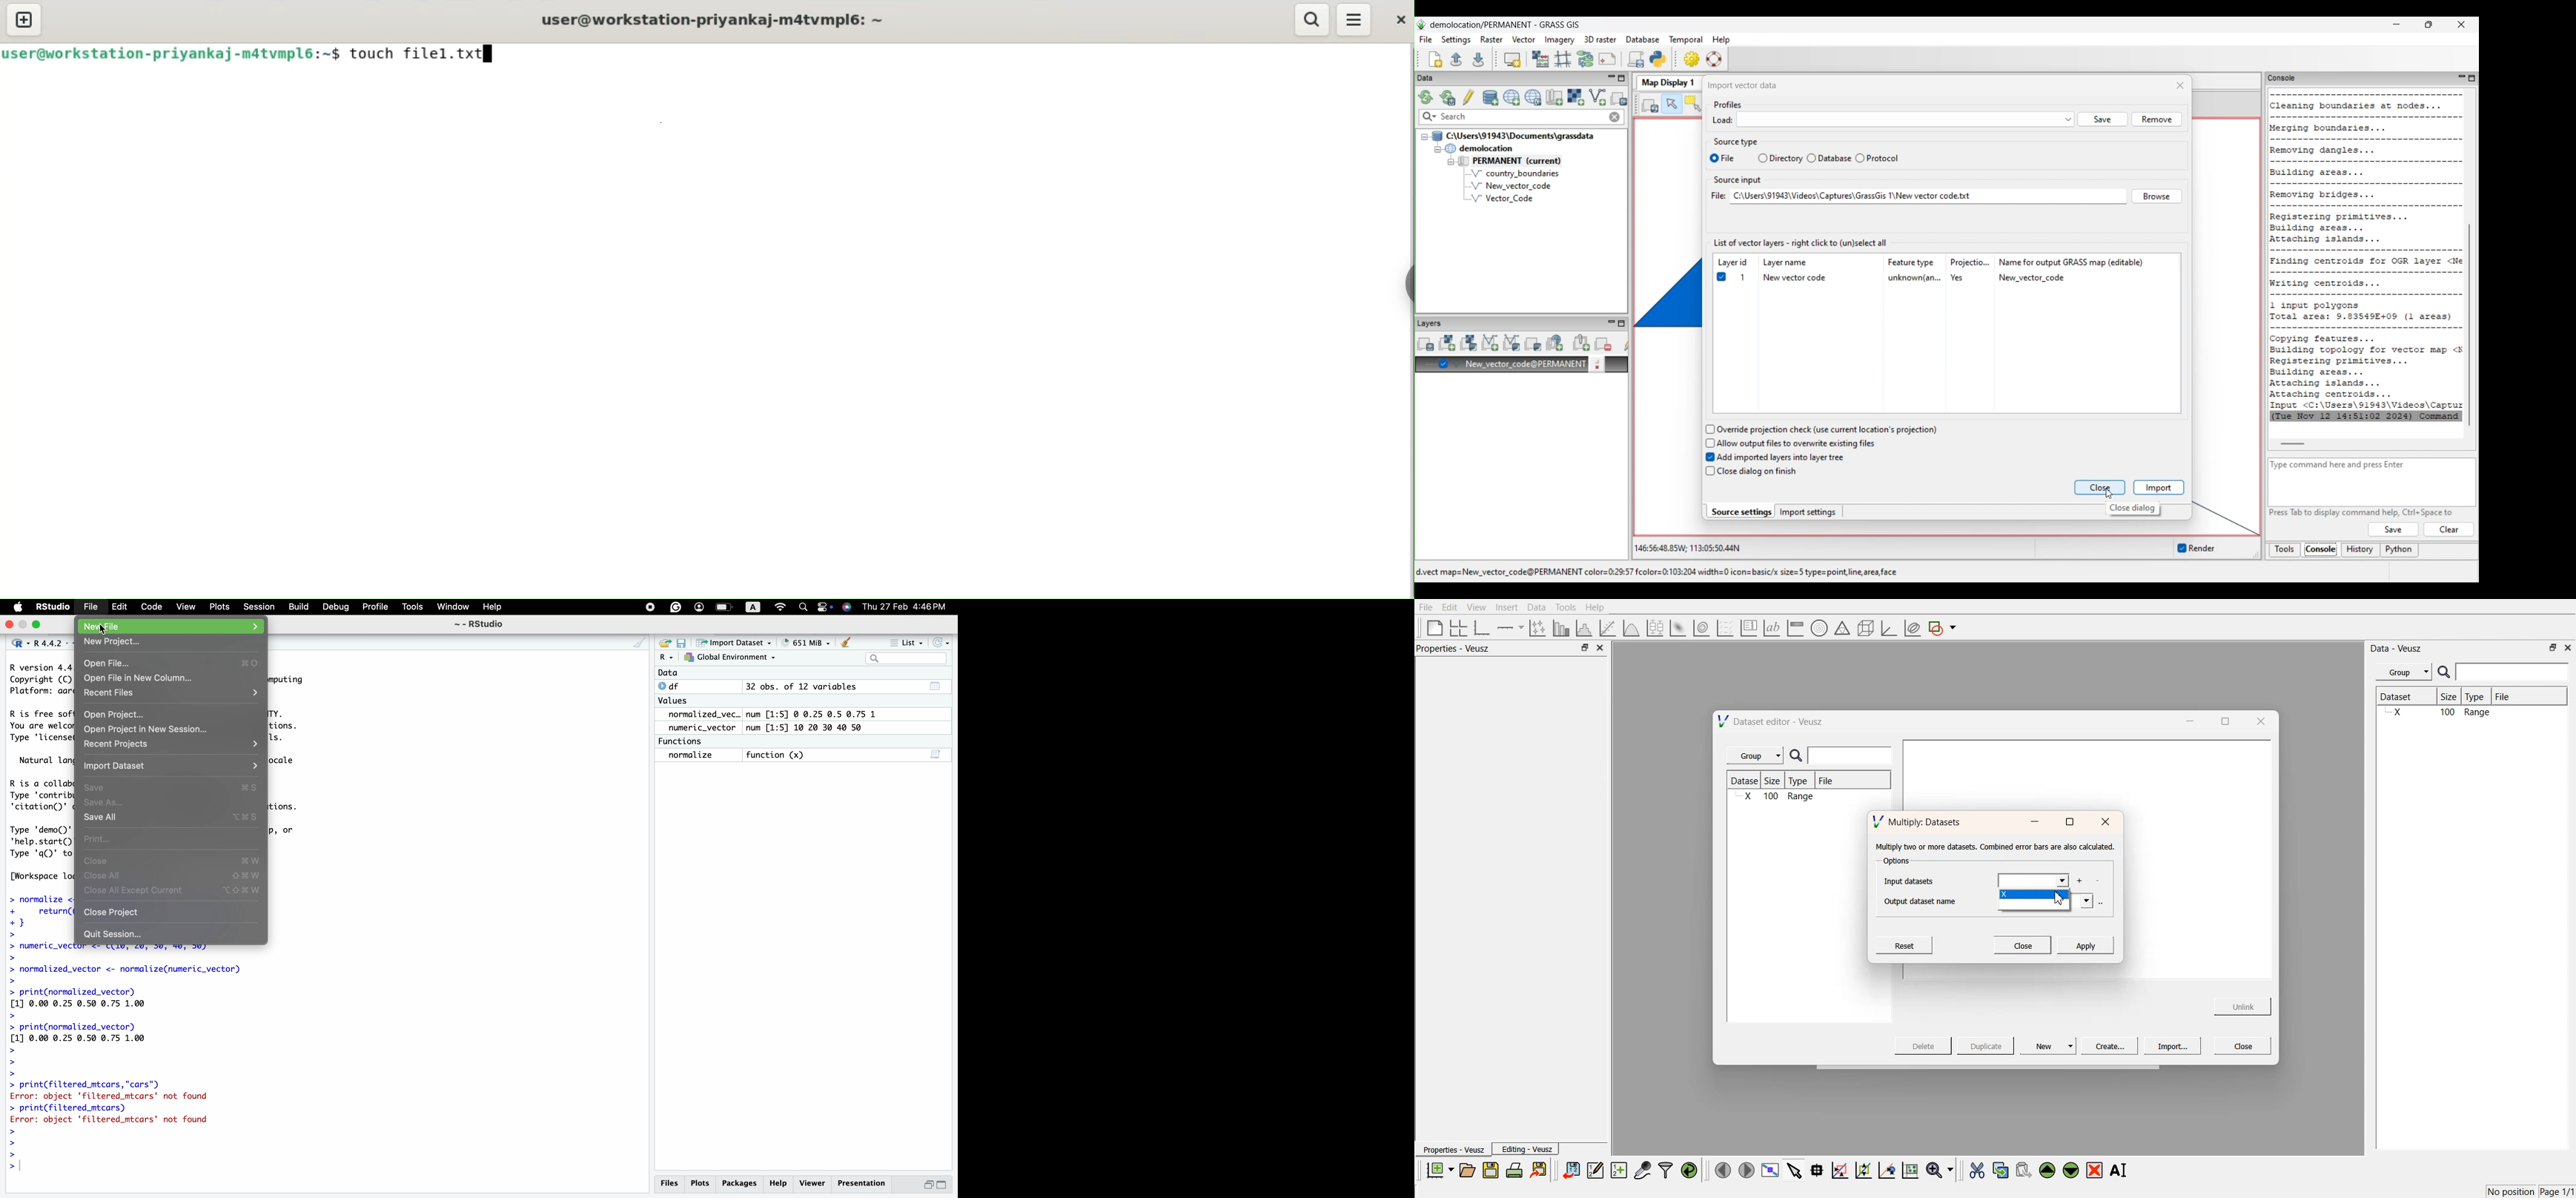  I want to click on battery, so click(725, 608).